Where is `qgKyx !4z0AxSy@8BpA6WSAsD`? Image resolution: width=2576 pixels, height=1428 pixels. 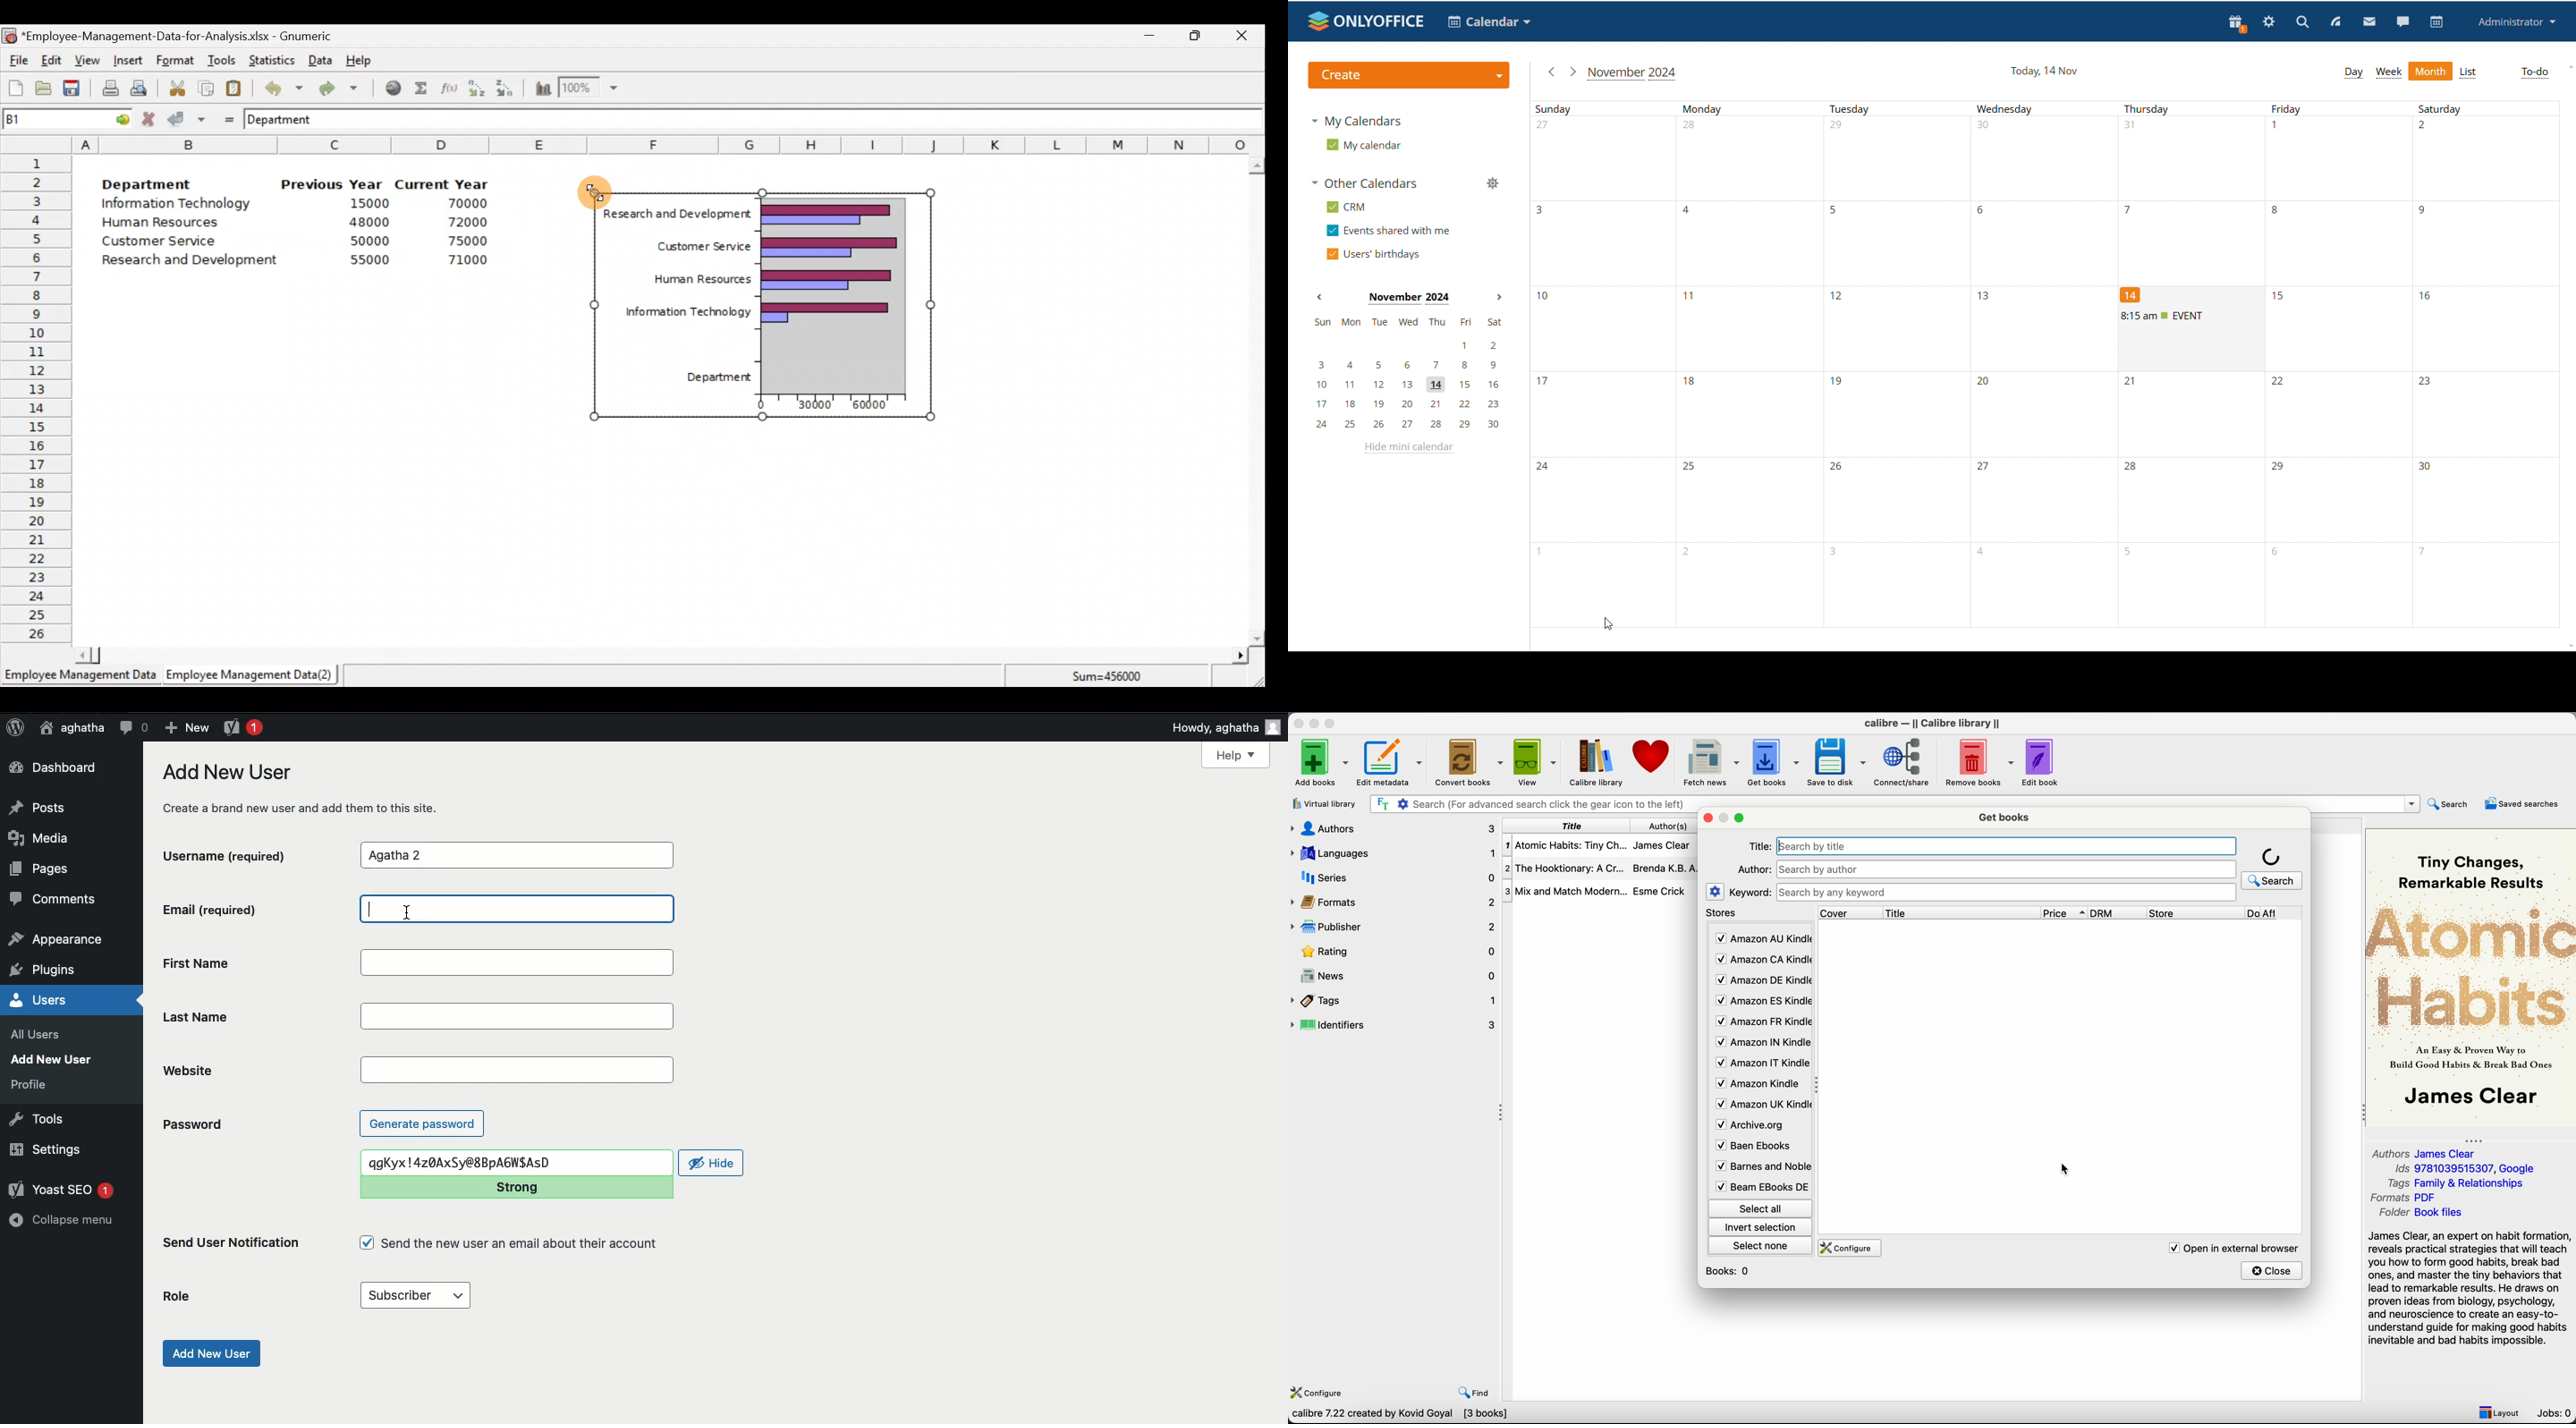 qgKyx !4z0AxSy@8BpA6WSAsD is located at coordinates (518, 1163).